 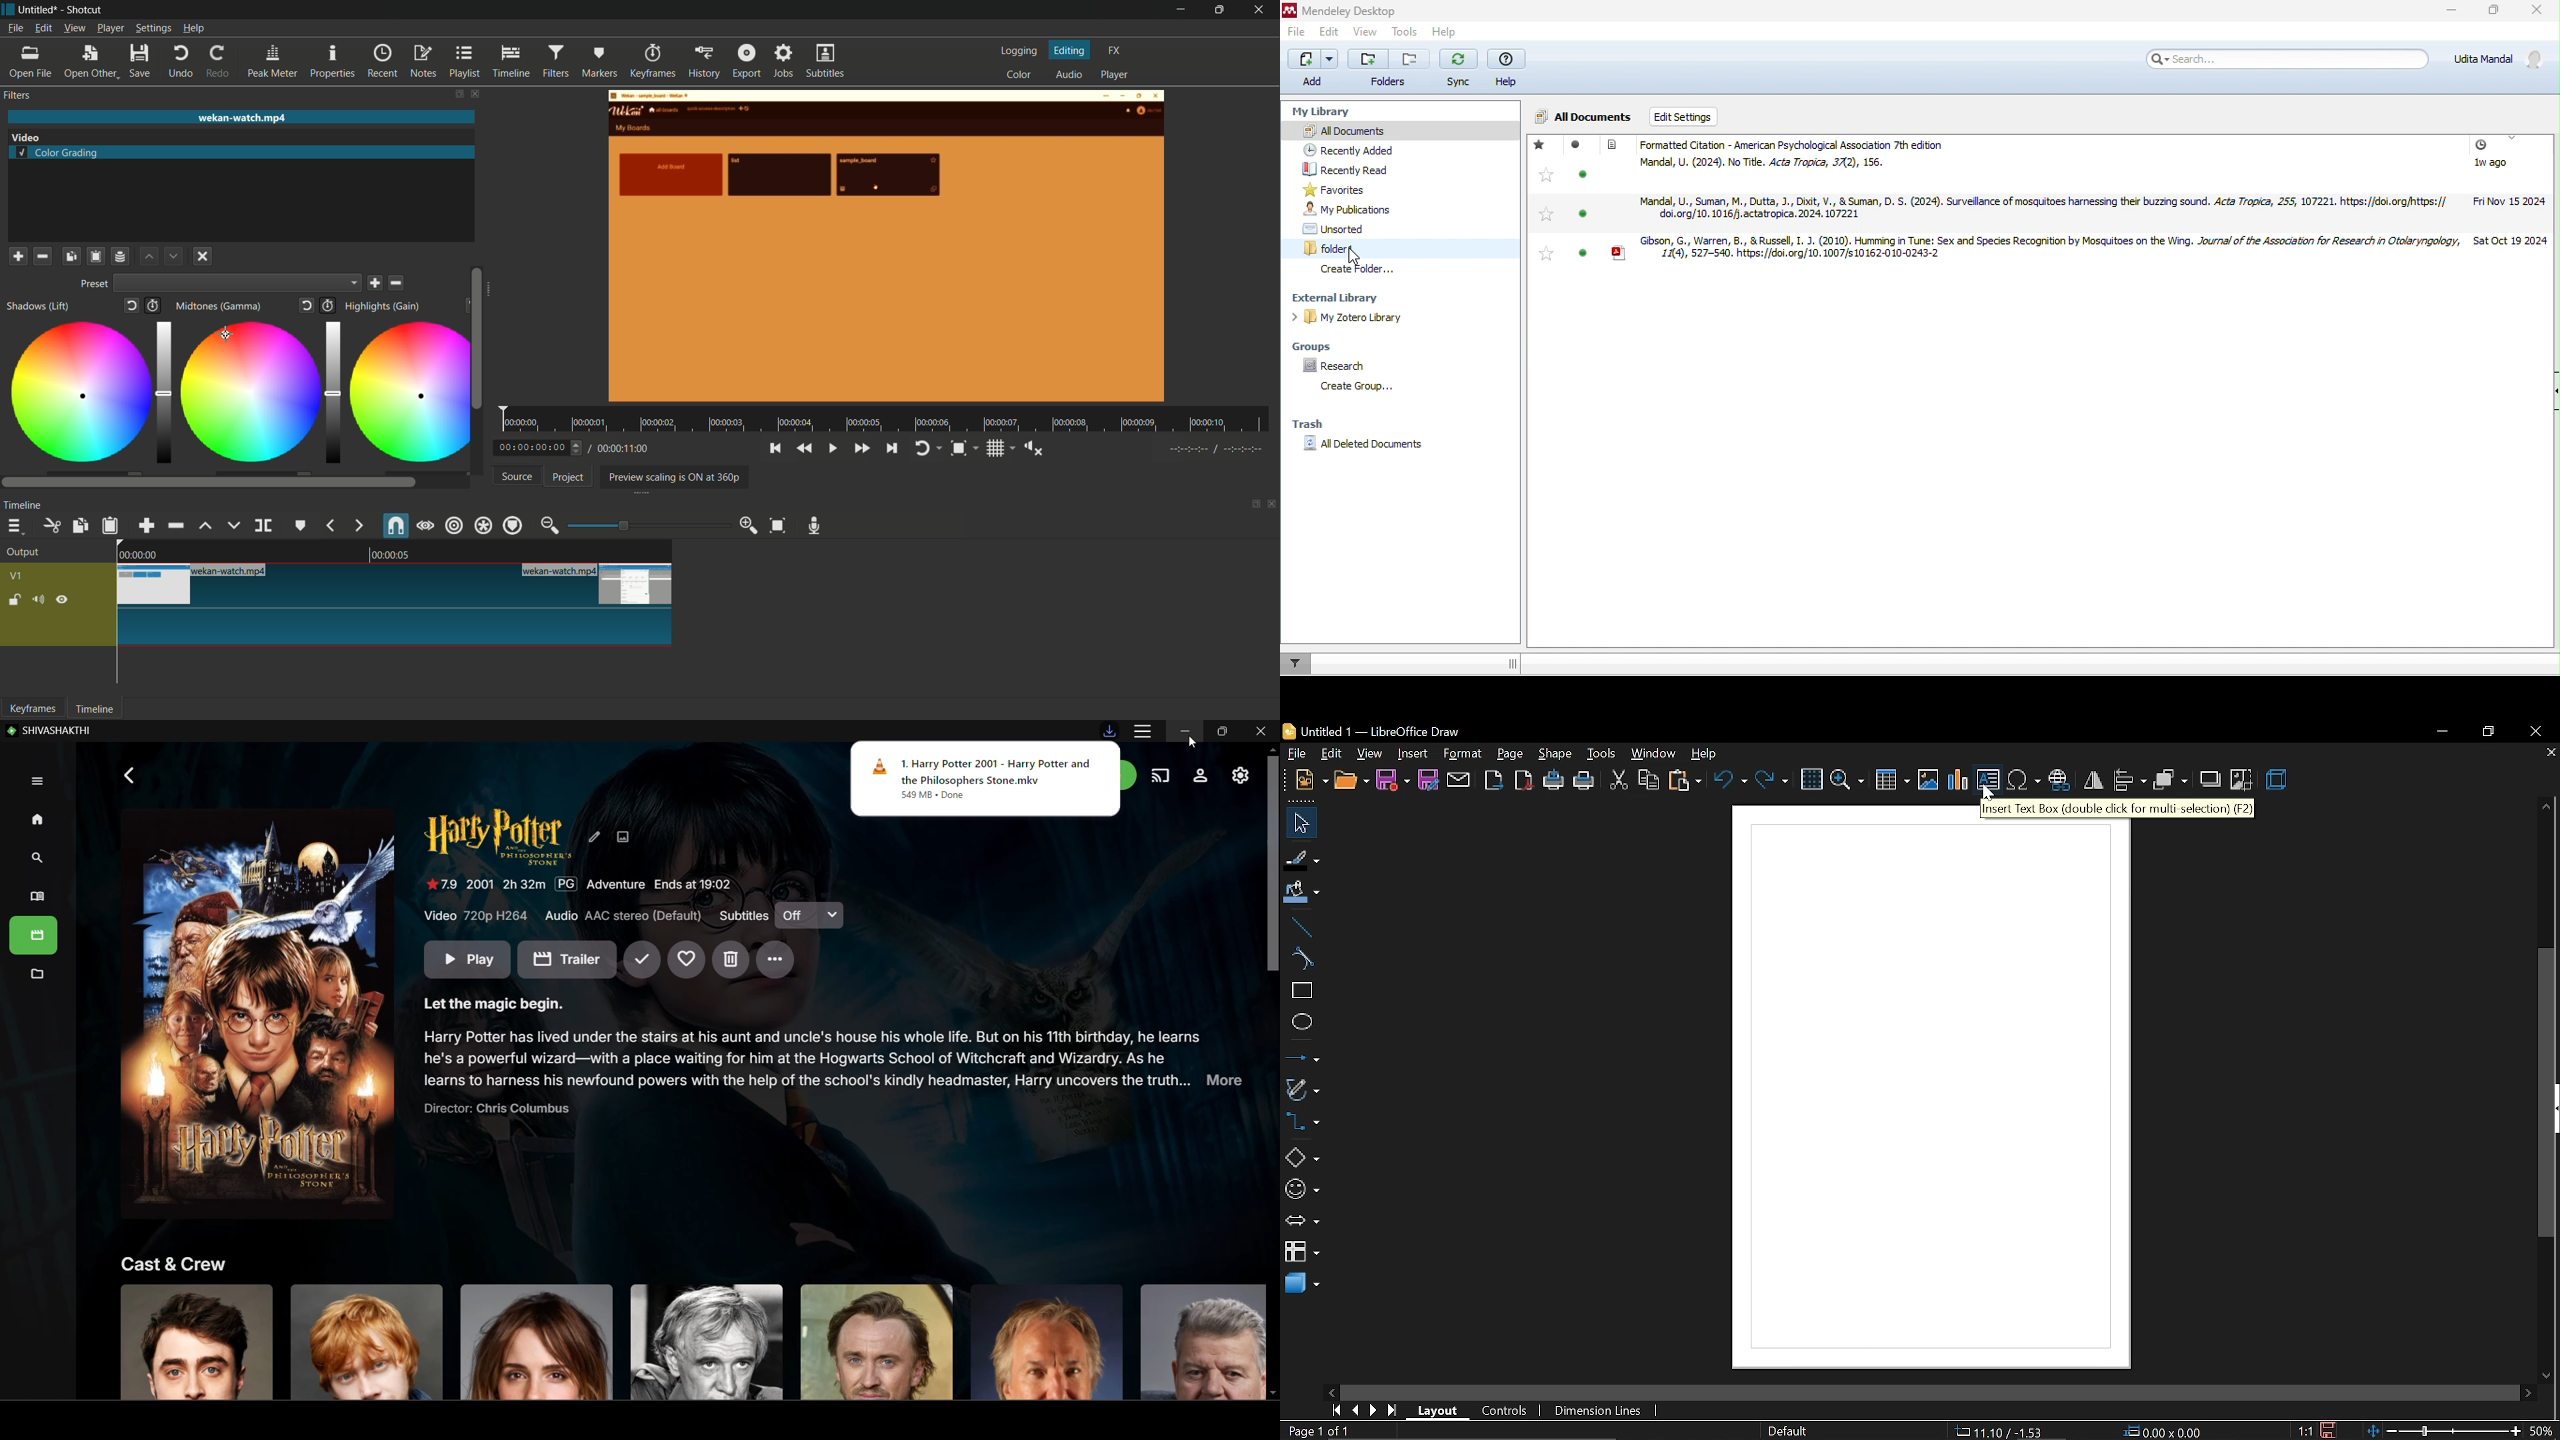 What do you see at coordinates (153, 28) in the screenshot?
I see `settings menu` at bounding box center [153, 28].